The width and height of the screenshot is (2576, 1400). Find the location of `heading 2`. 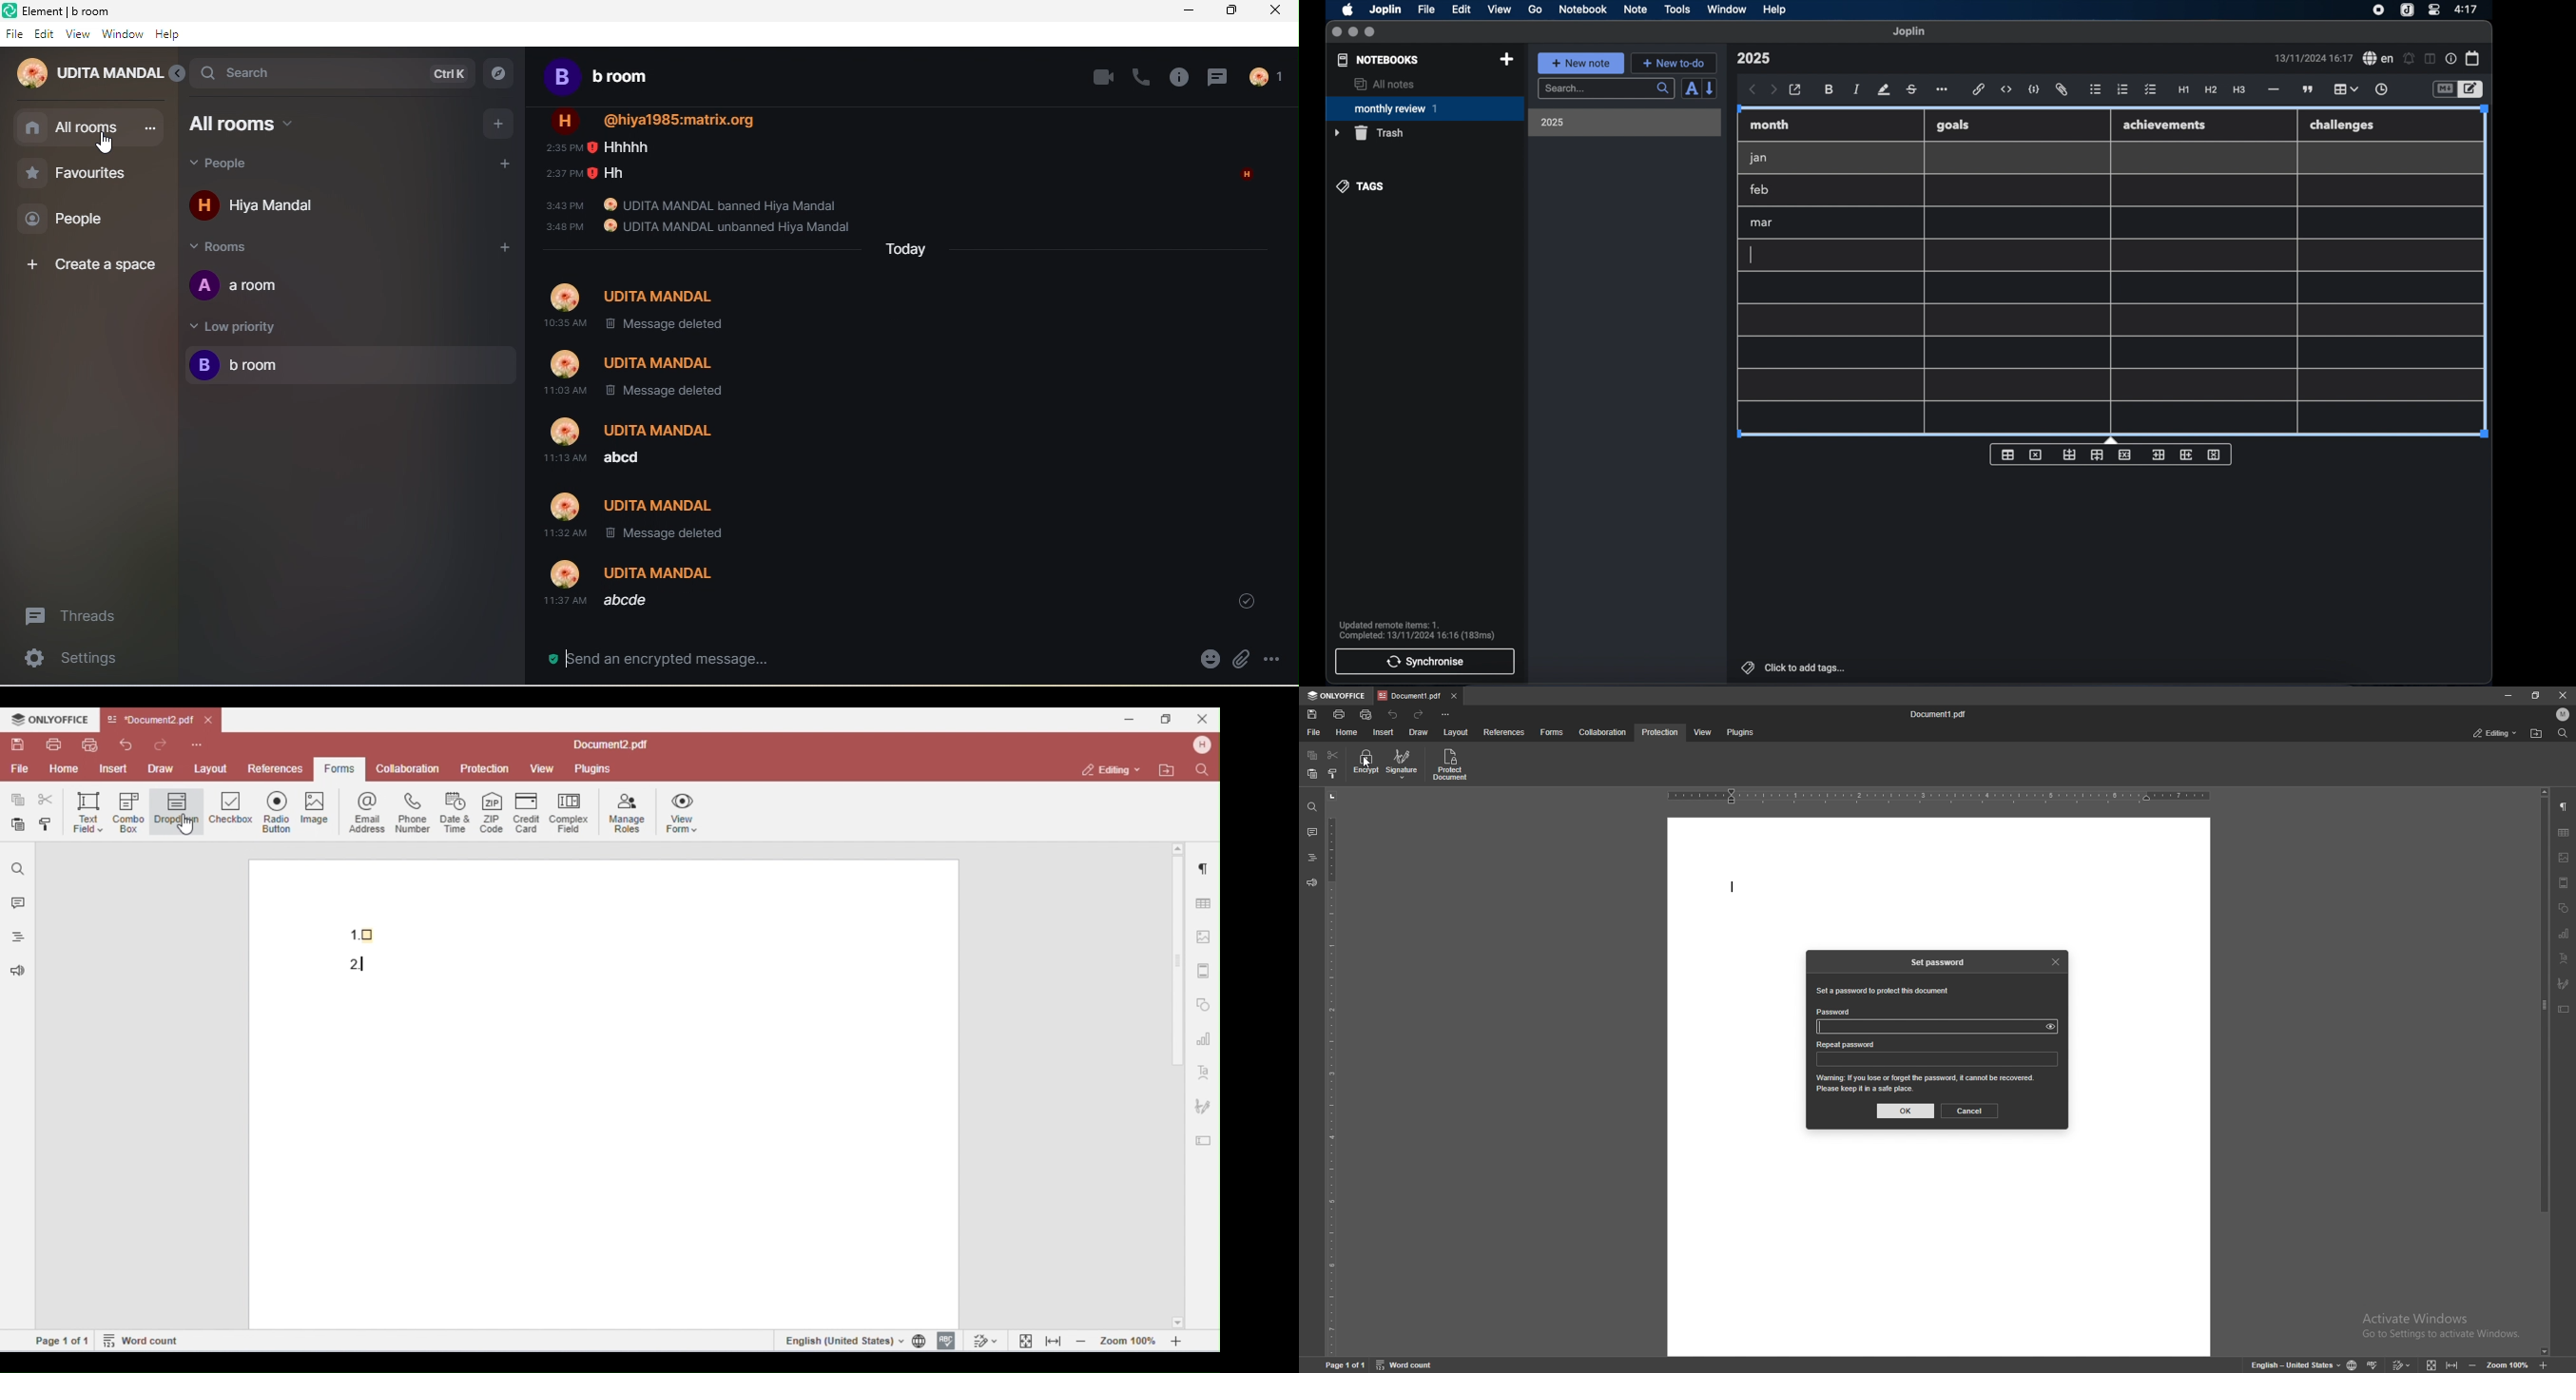

heading 2 is located at coordinates (2212, 90).